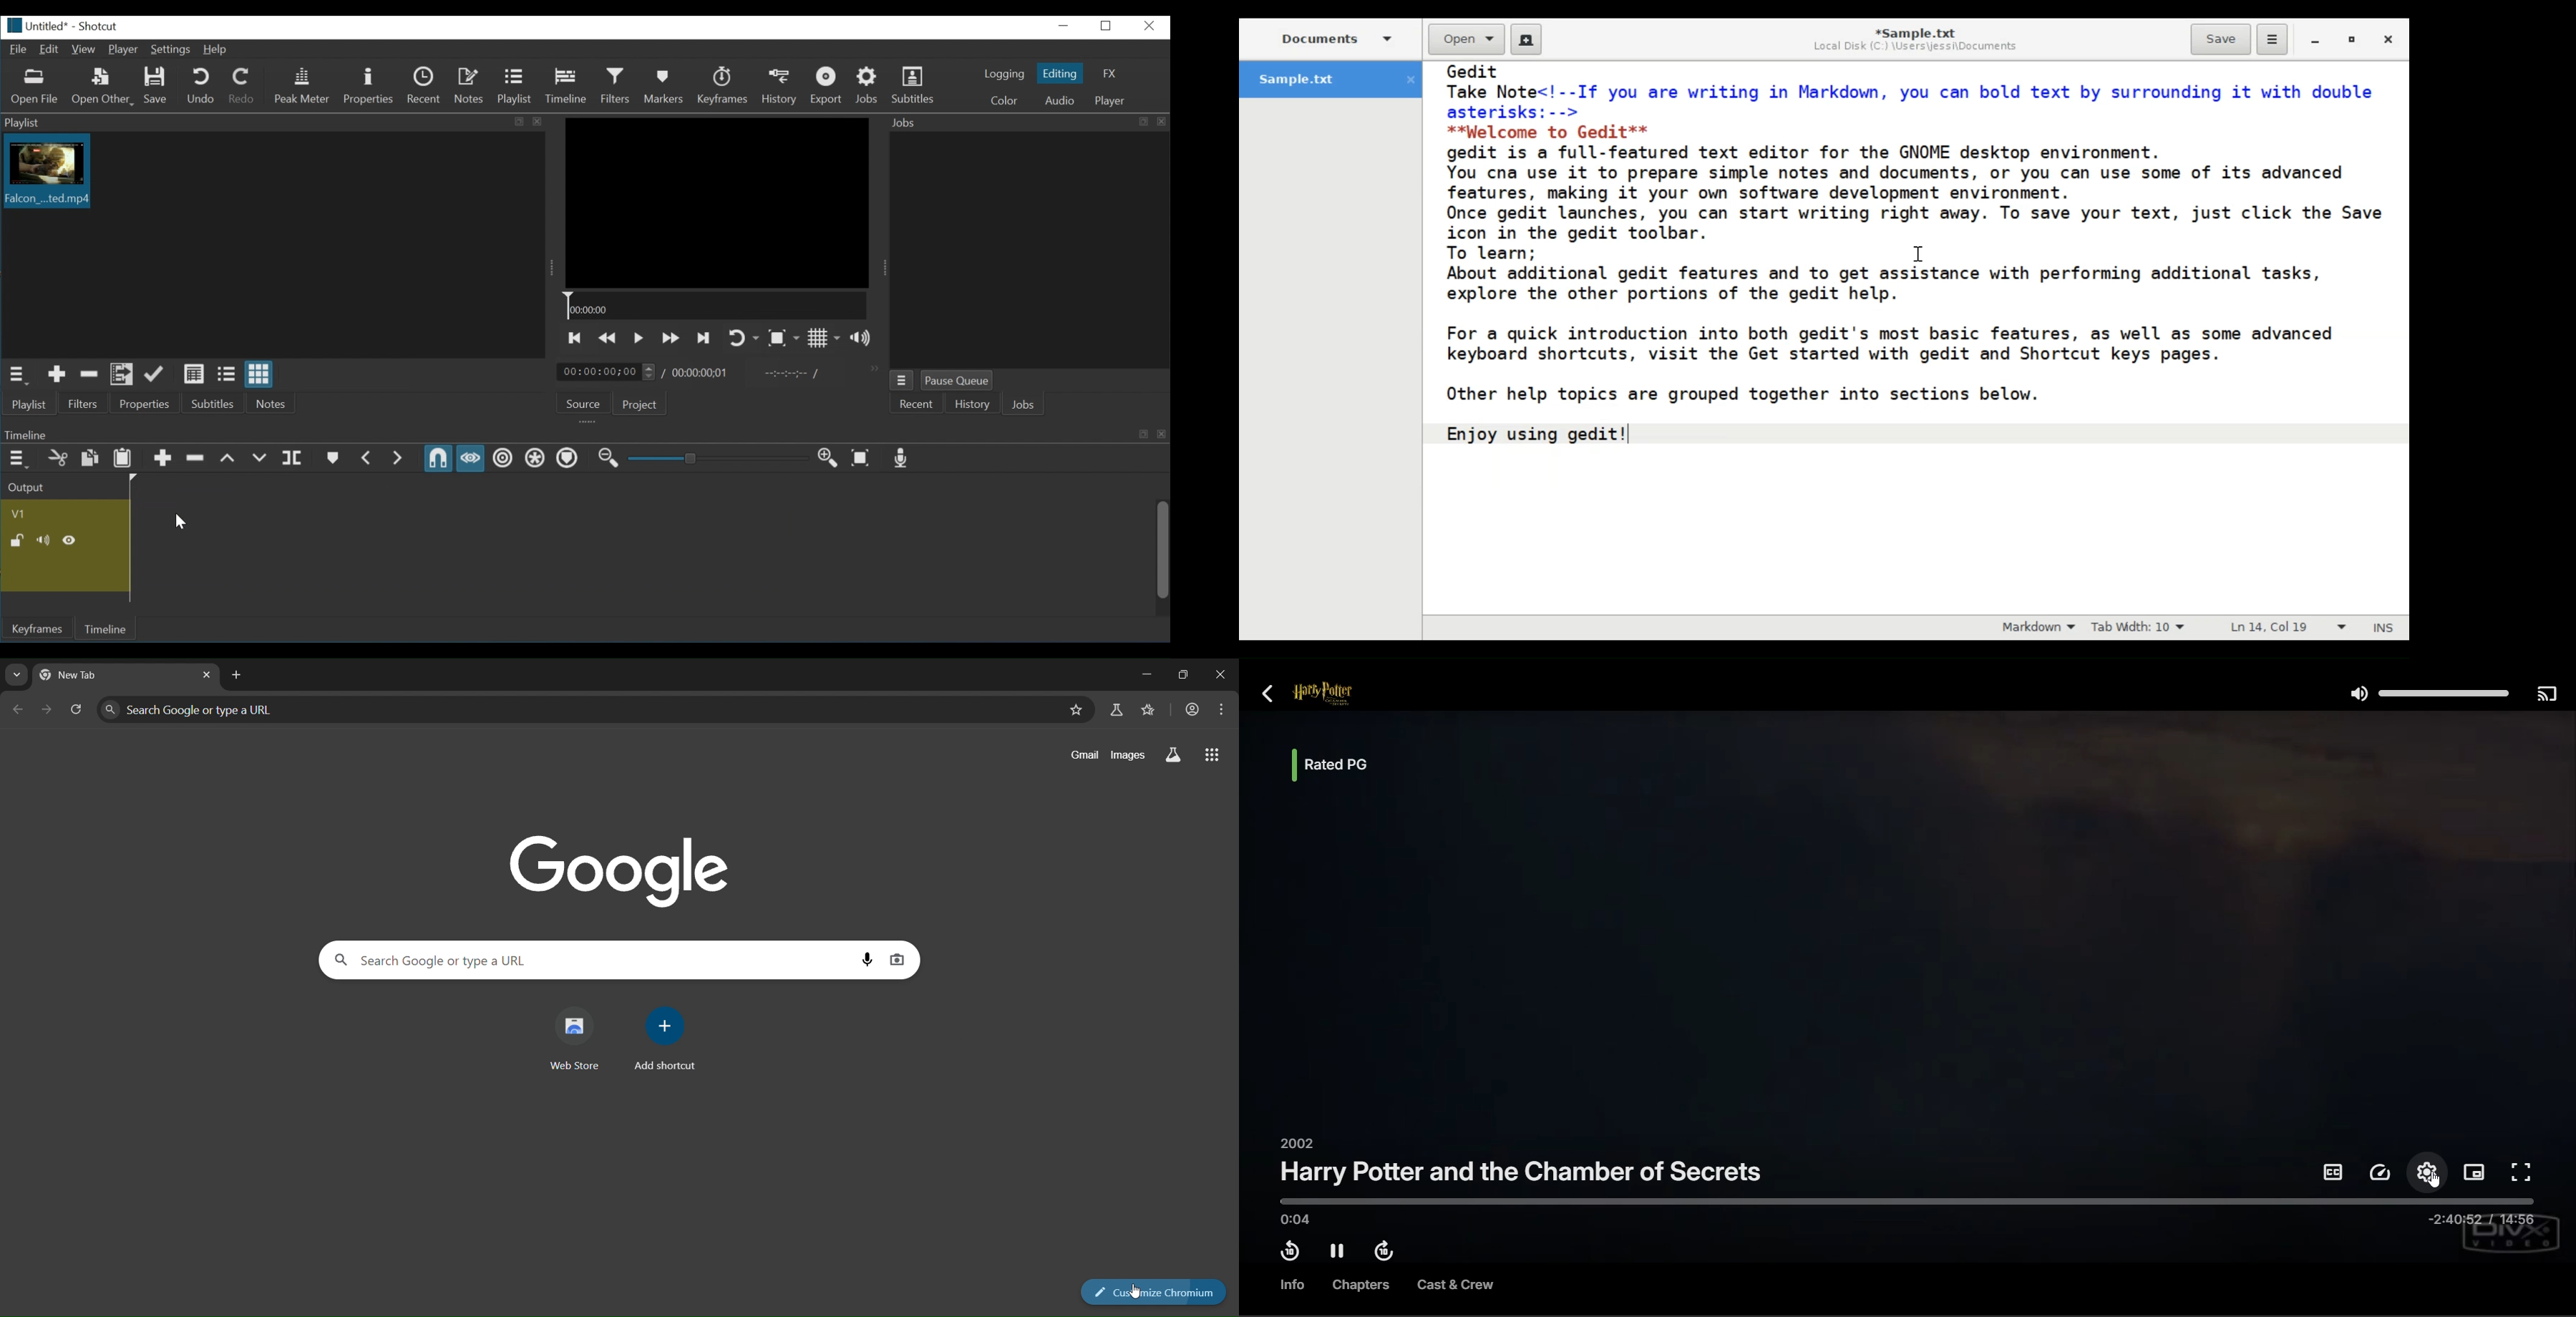 The height and width of the screenshot is (1344, 2576). What do you see at coordinates (605, 339) in the screenshot?
I see `play quickly backwards` at bounding box center [605, 339].